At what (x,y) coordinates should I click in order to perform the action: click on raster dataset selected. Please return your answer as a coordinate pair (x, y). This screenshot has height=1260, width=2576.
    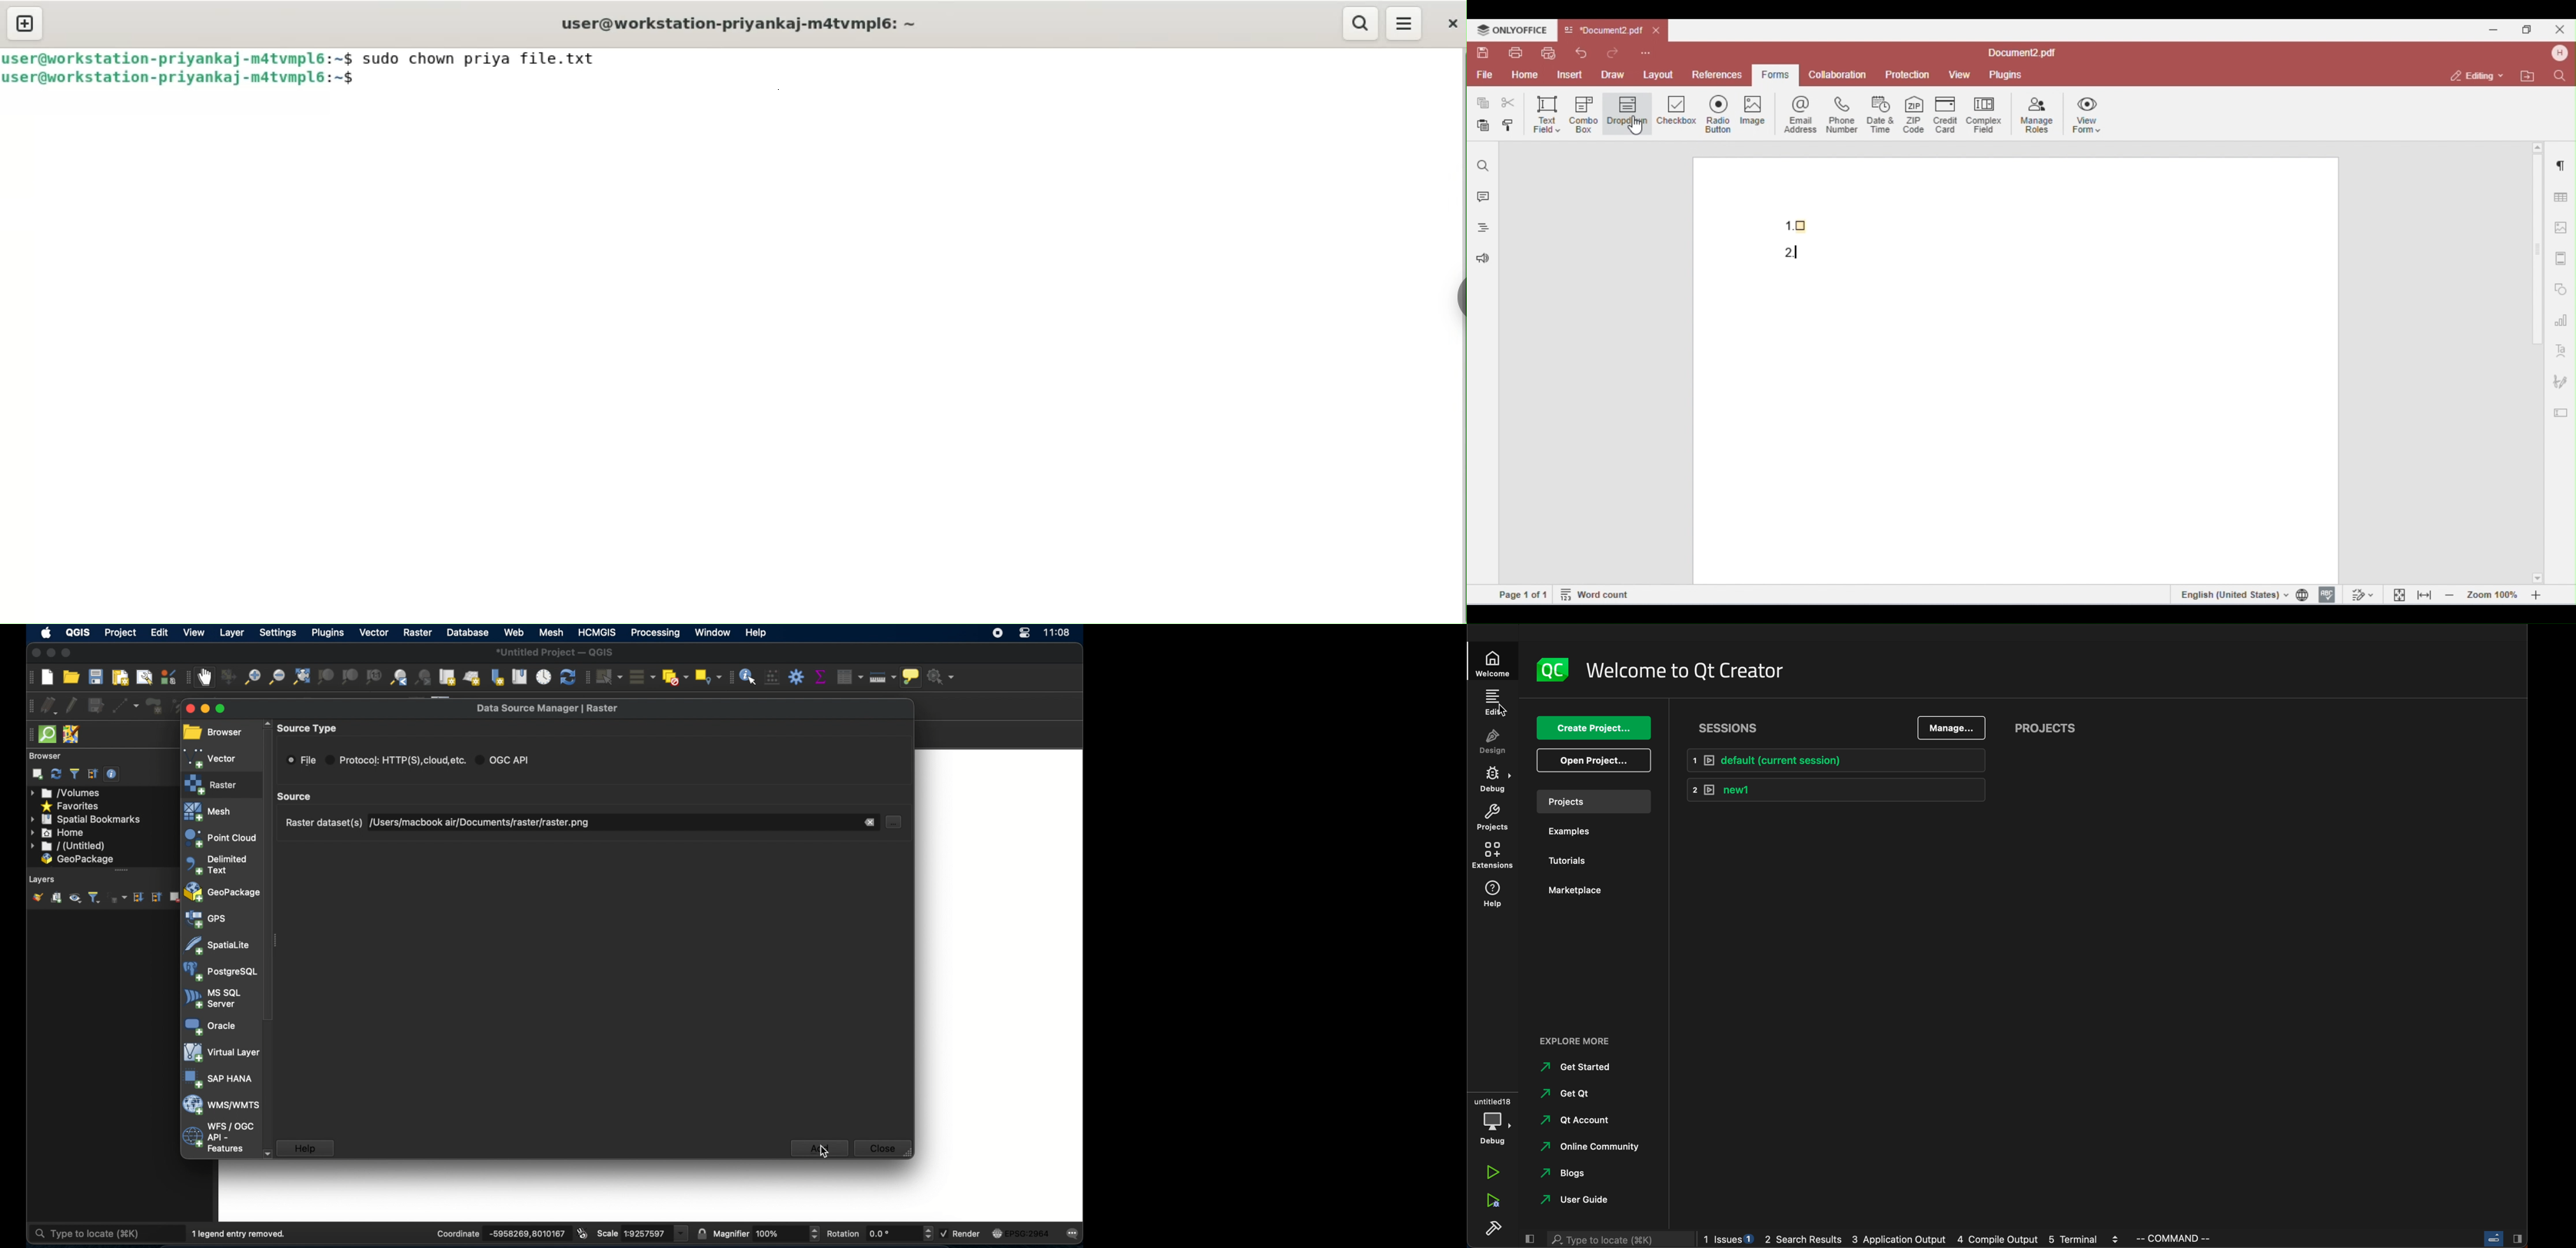
    Looking at the image, I should click on (488, 823).